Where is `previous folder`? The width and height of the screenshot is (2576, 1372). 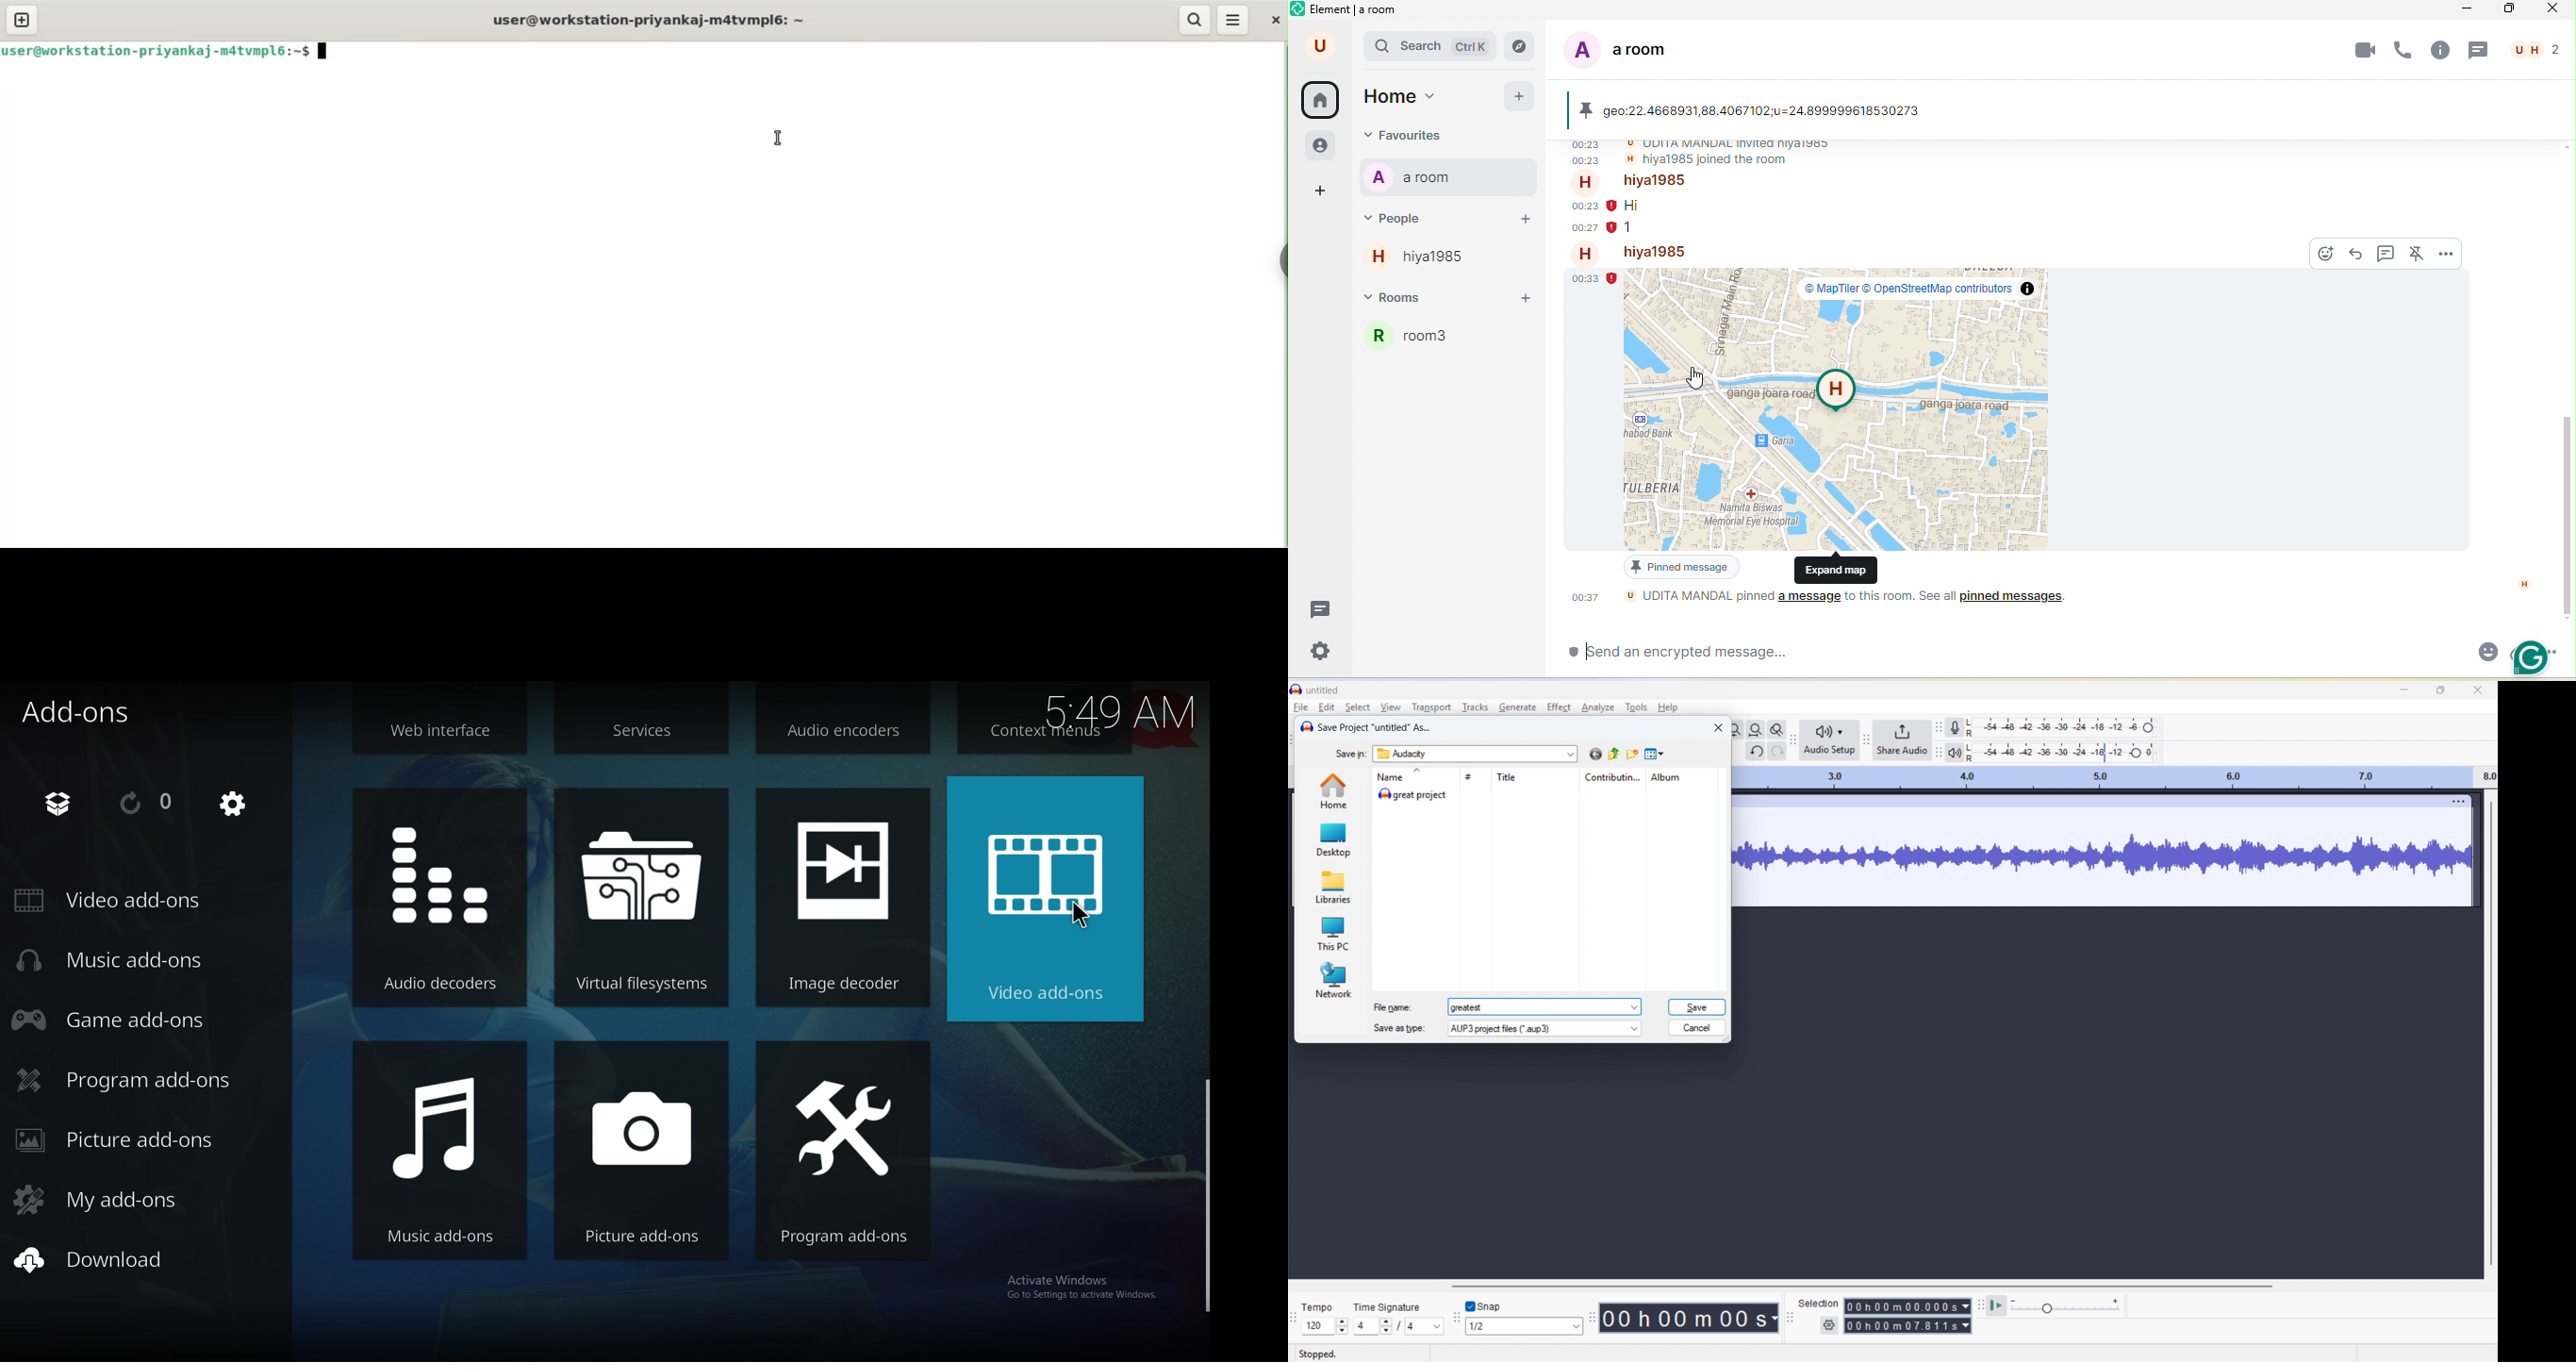 previous folder is located at coordinates (1614, 754).